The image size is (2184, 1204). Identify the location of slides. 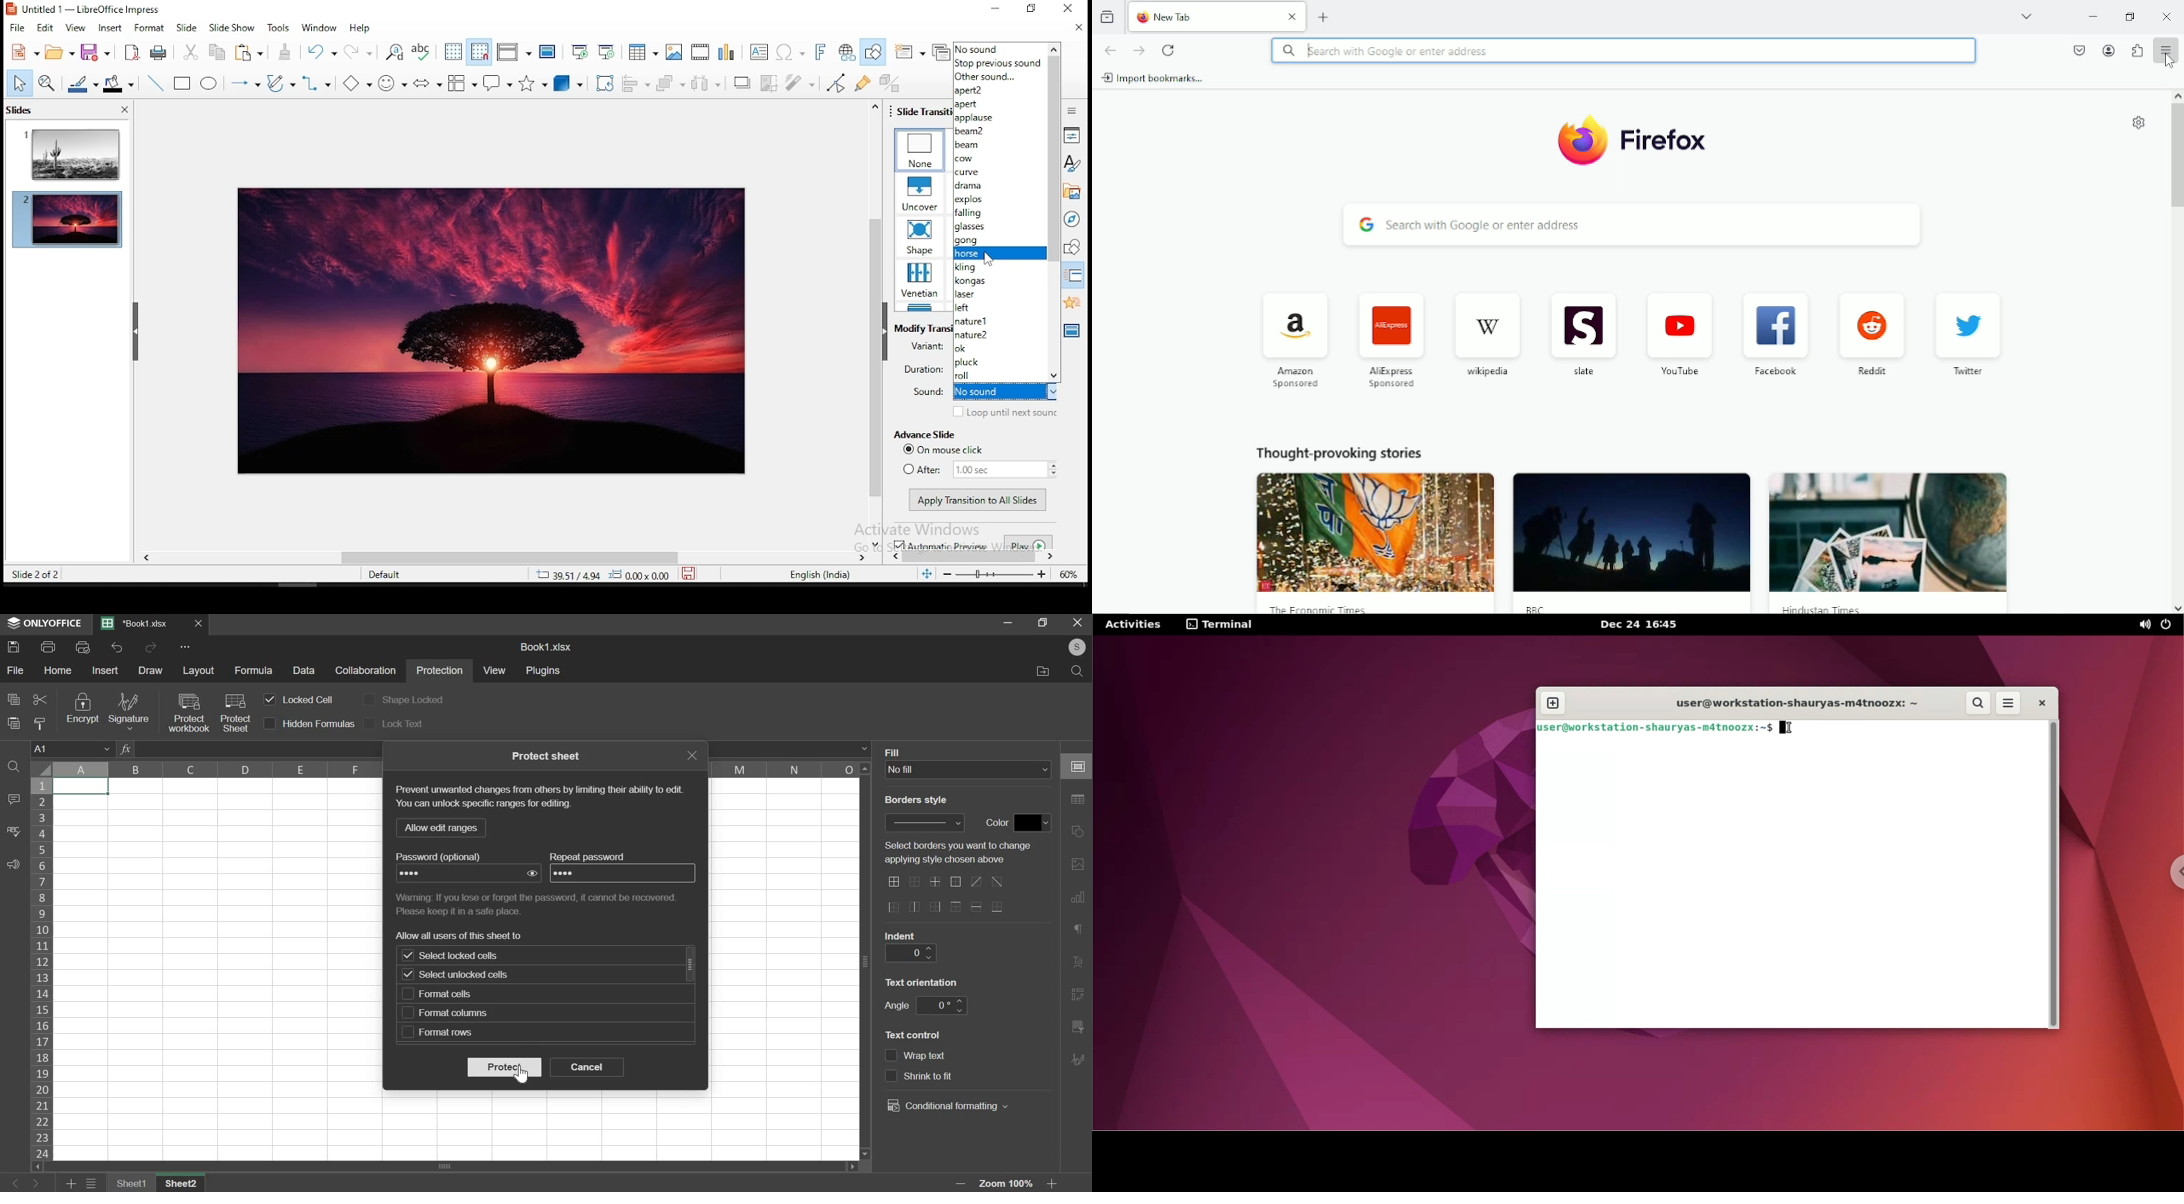
(19, 110).